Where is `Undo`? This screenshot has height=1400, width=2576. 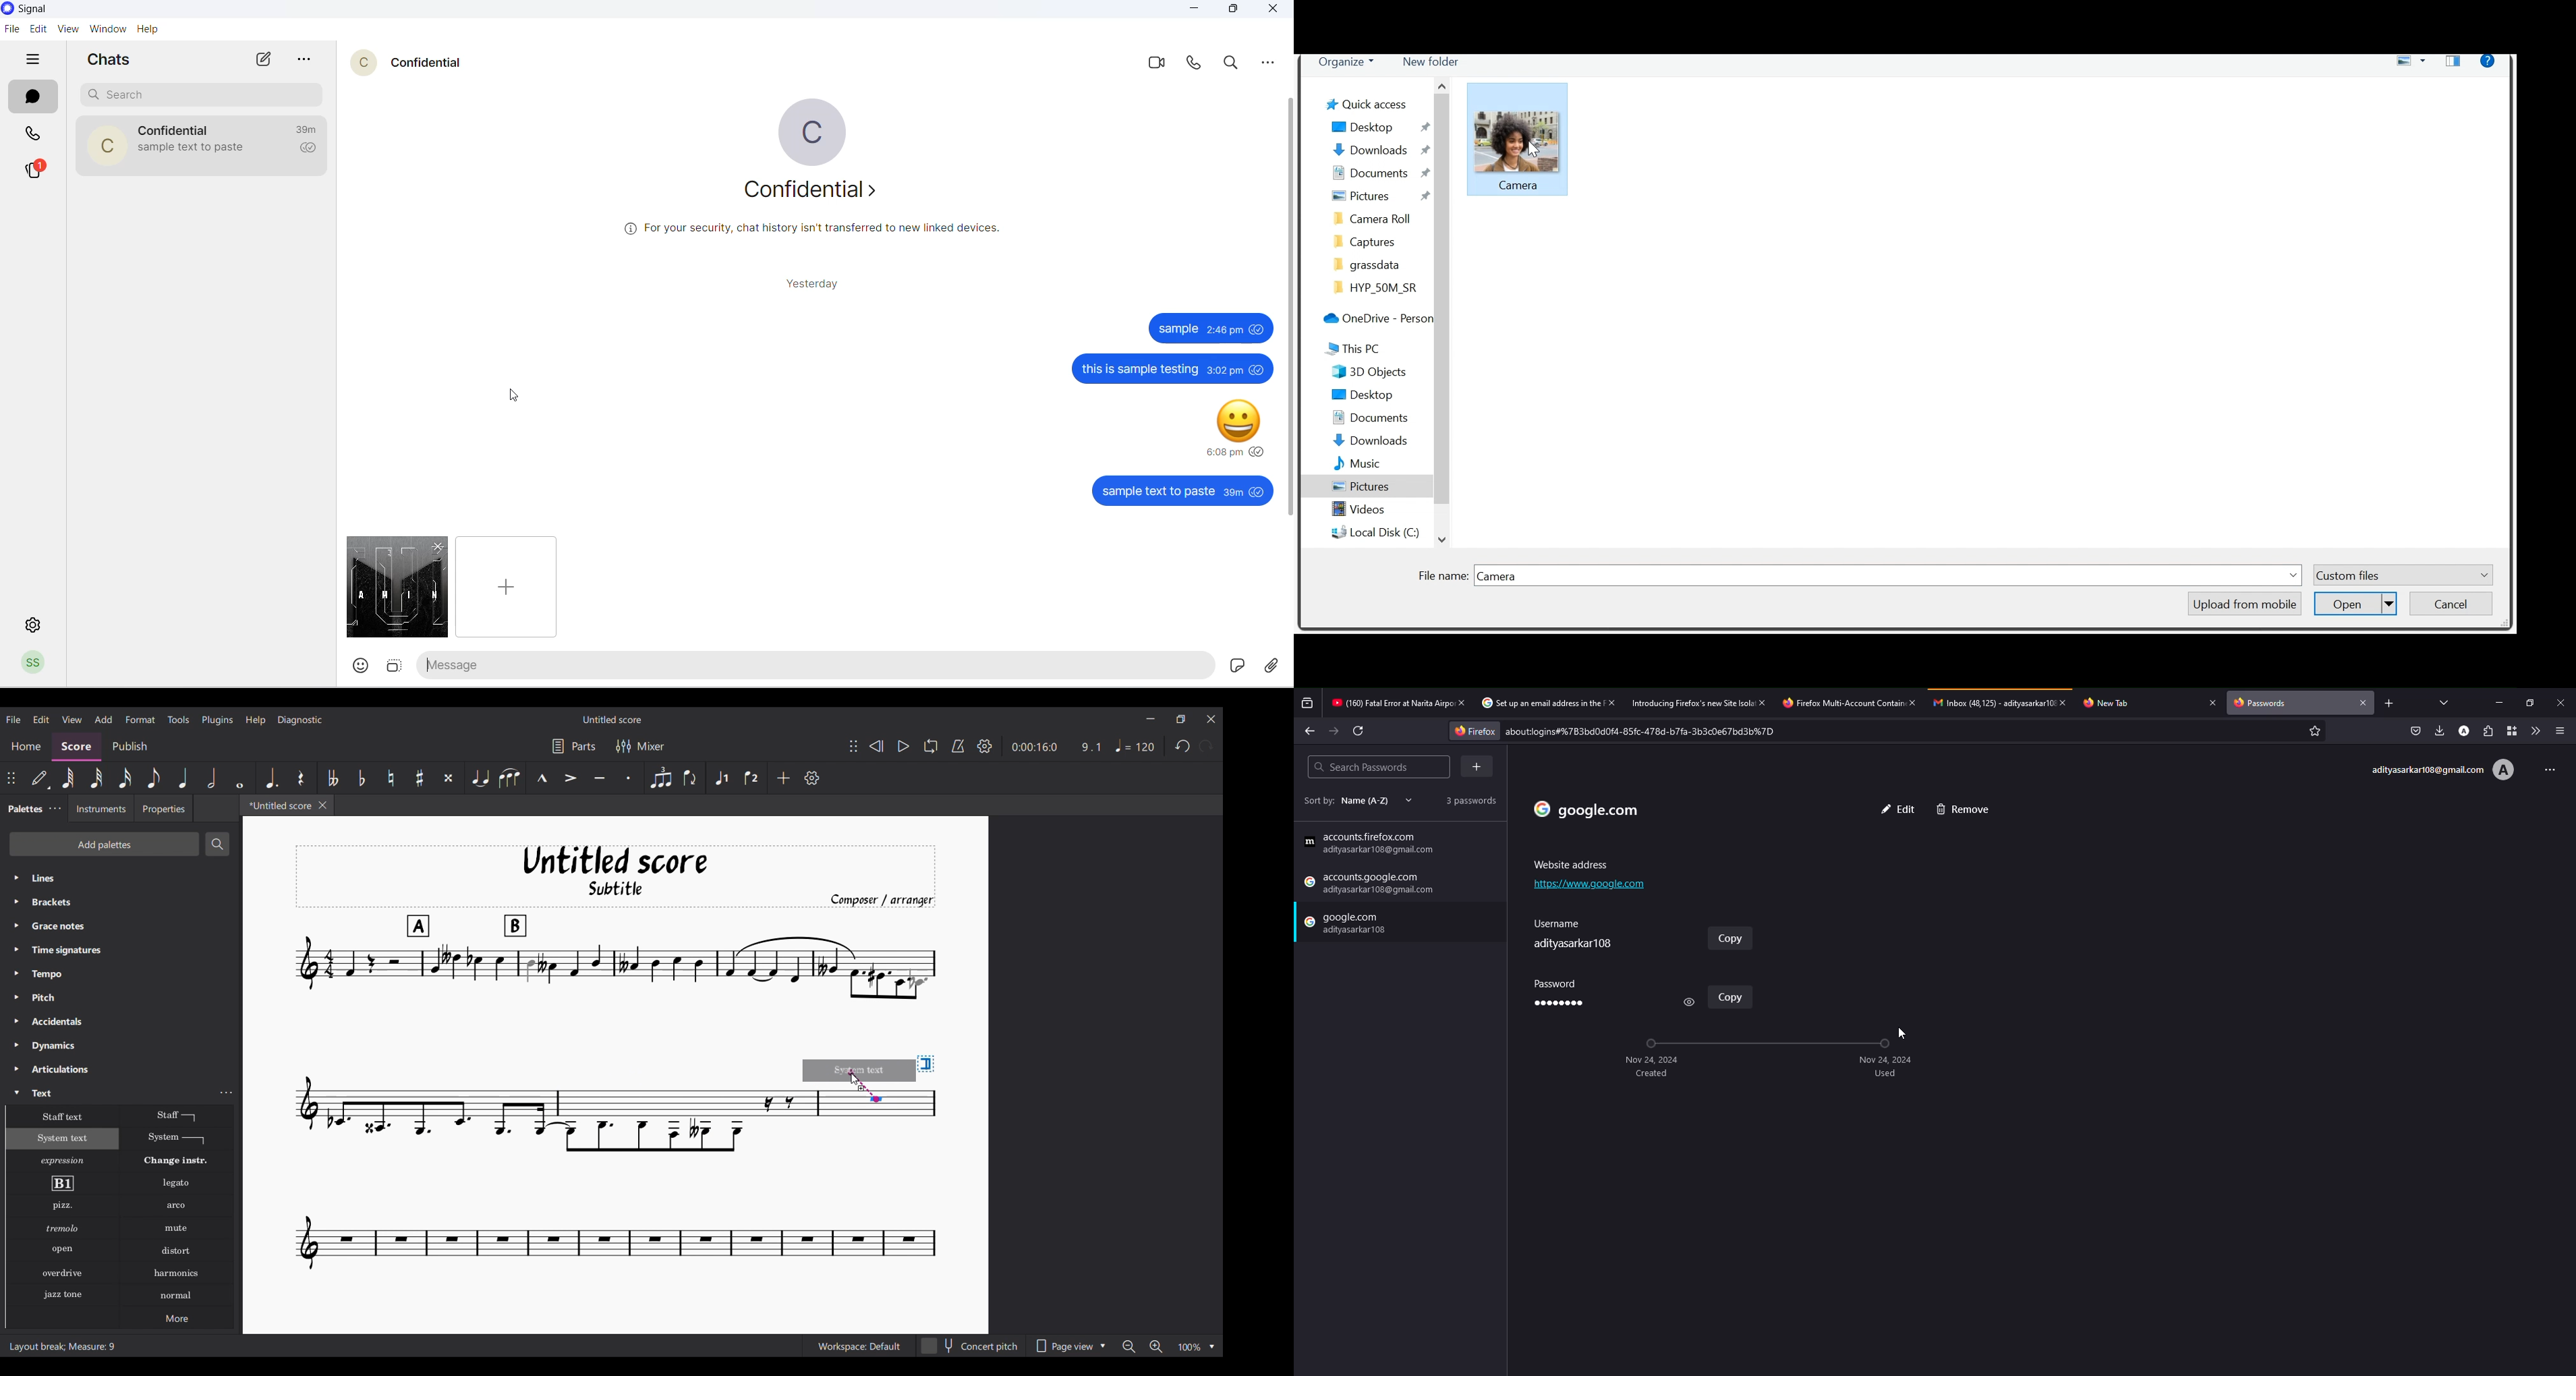 Undo is located at coordinates (1184, 745).